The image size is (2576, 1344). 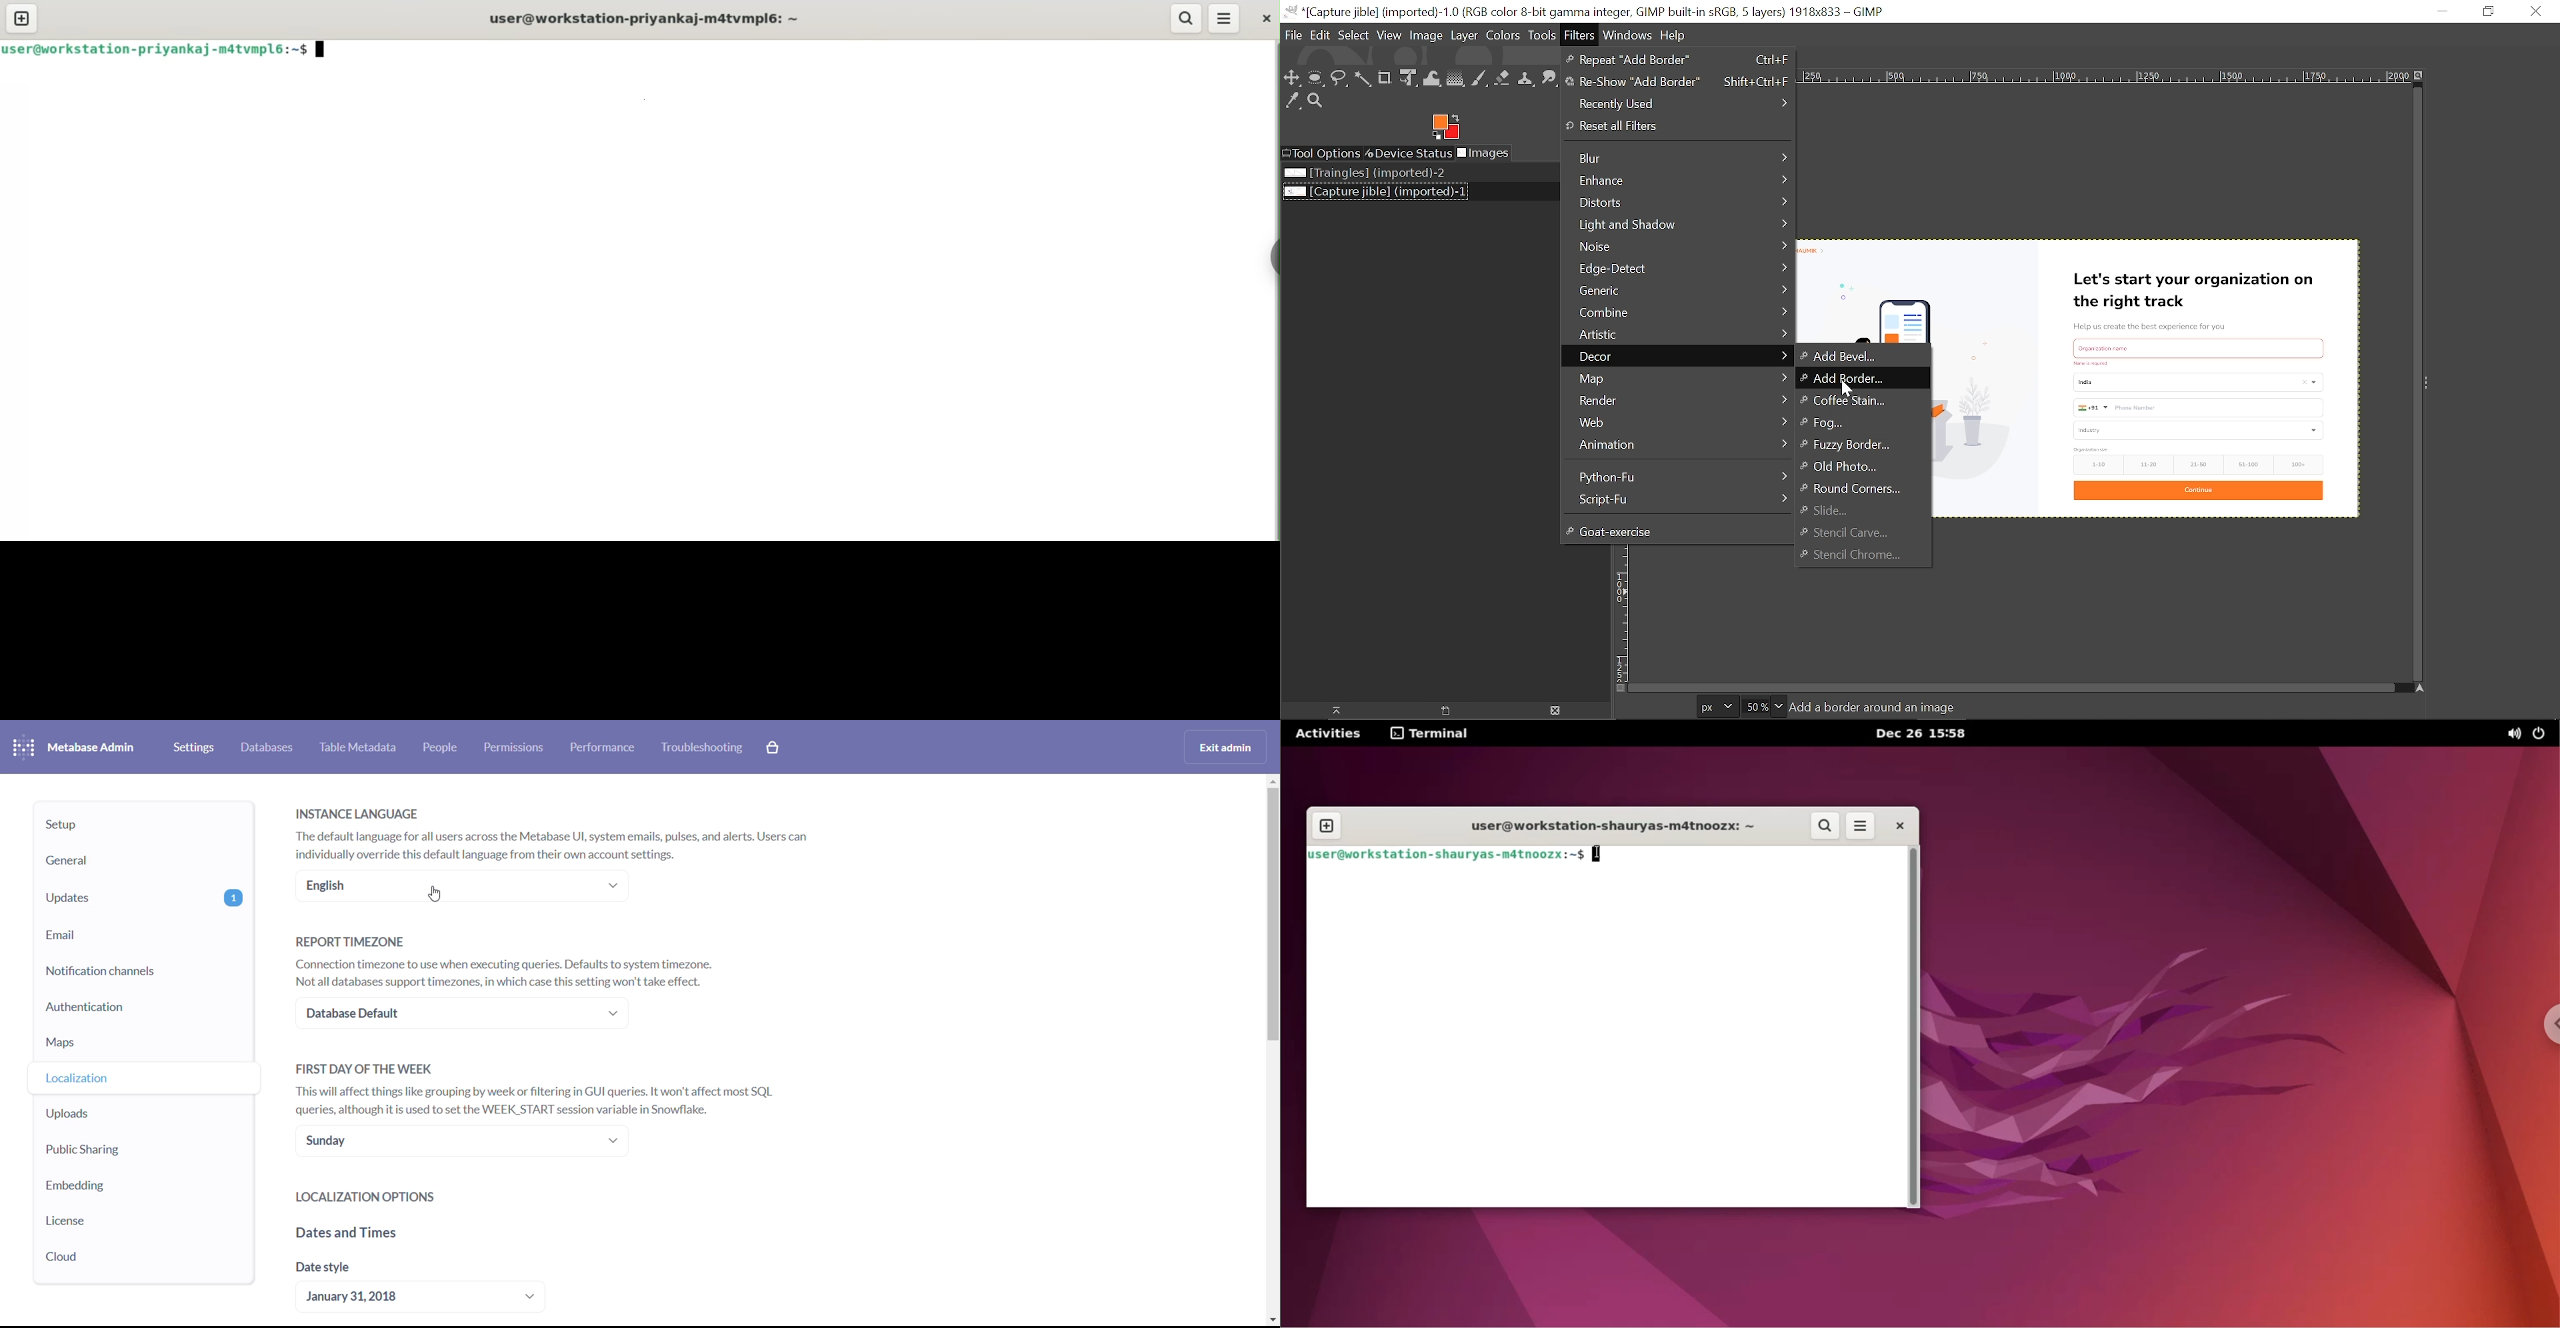 What do you see at coordinates (1528, 79) in the screenshot?
I see `Clone tool` at bounding box center [1528, 79].